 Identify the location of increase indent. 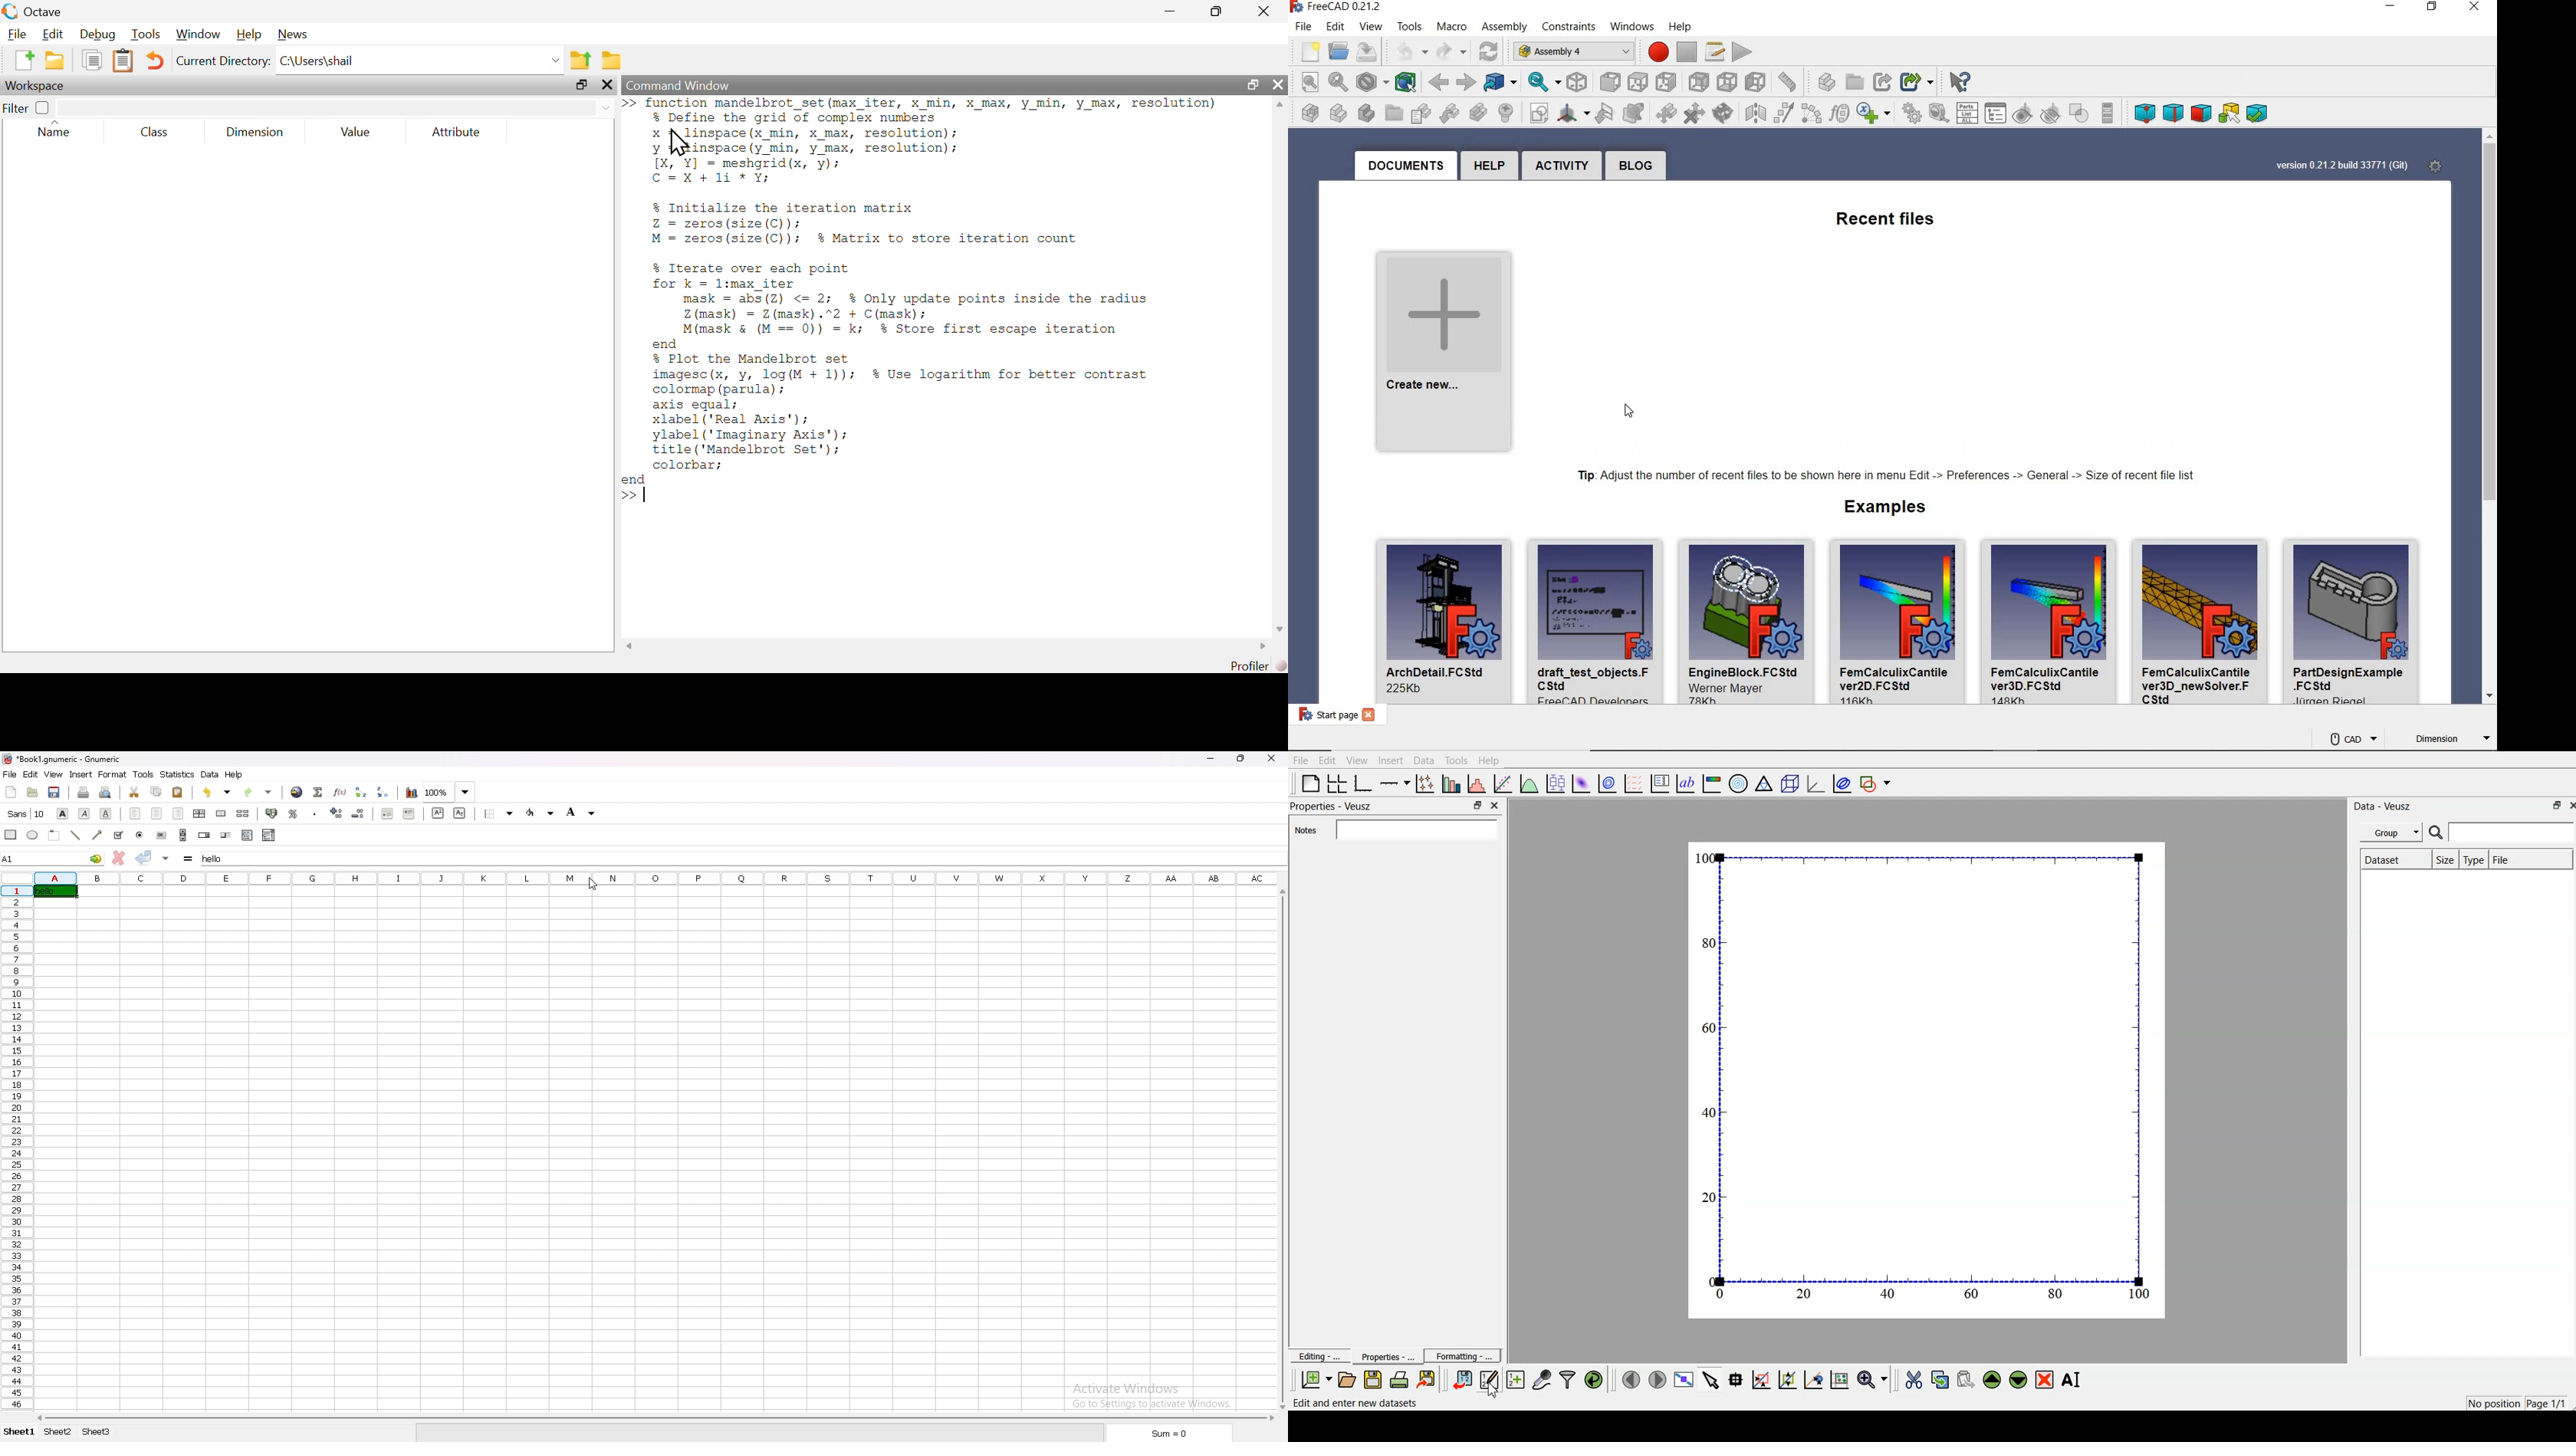
(409, 813).